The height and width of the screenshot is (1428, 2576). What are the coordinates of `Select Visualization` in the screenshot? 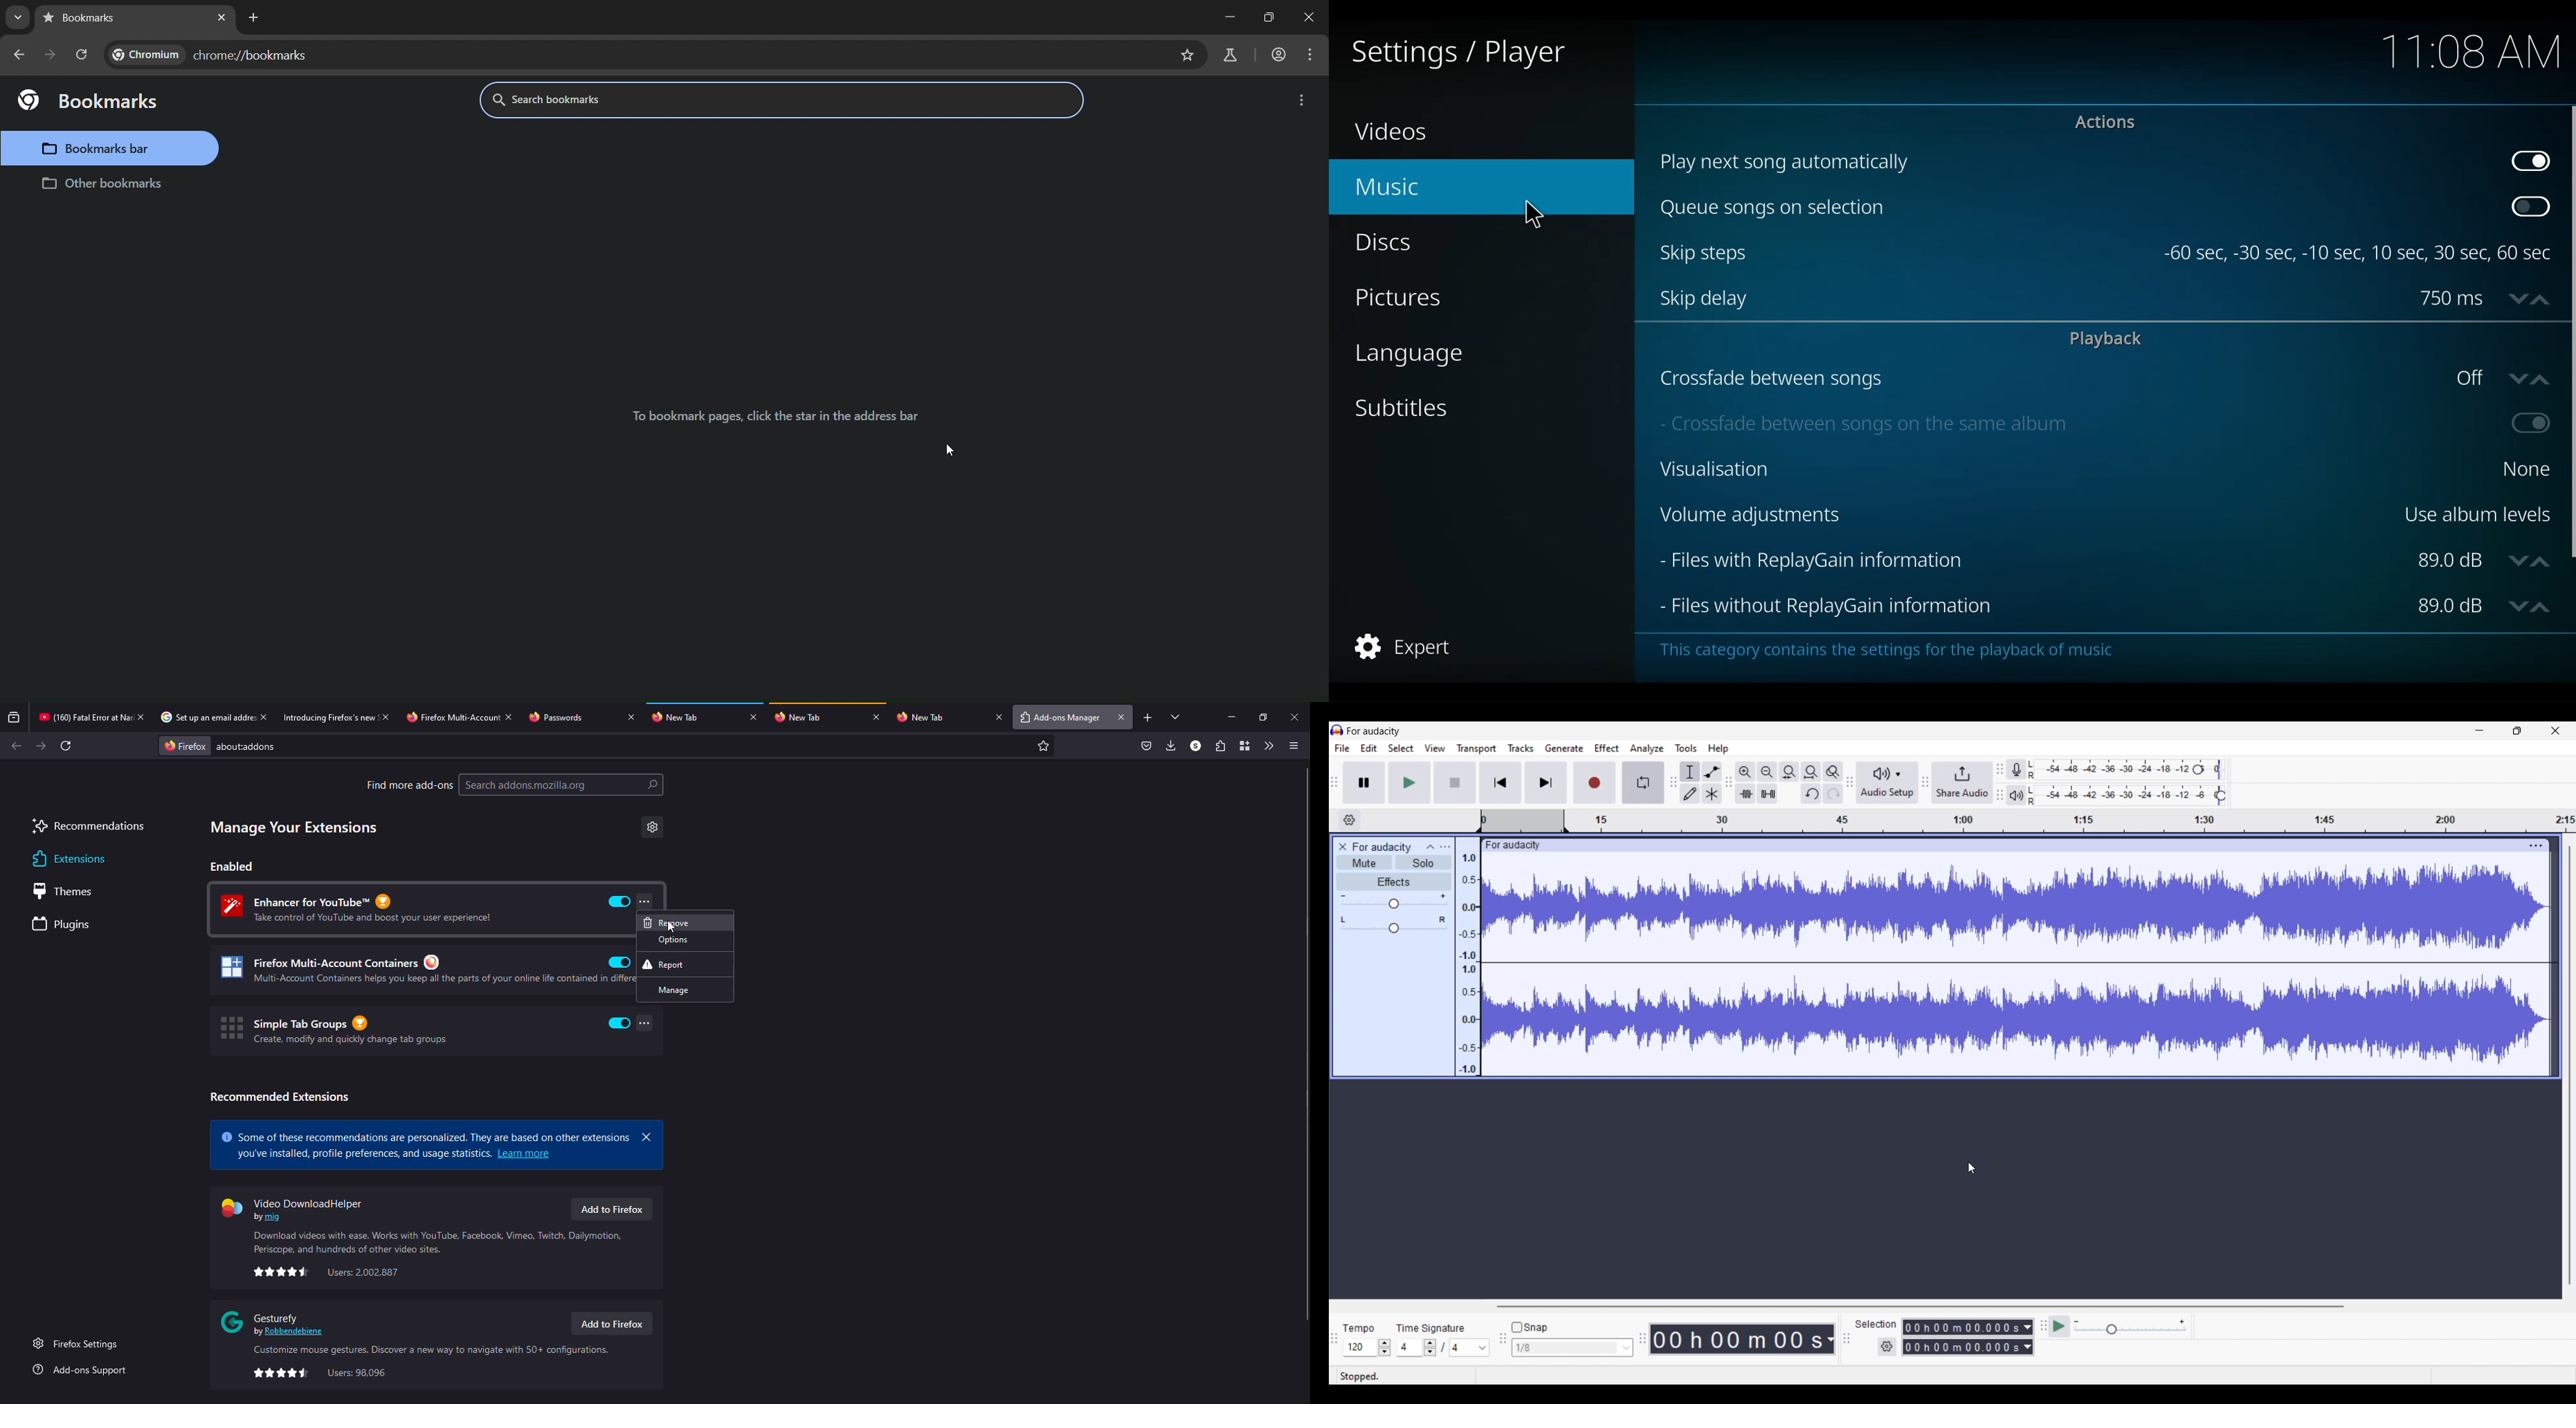 It's located at (2521, 469).